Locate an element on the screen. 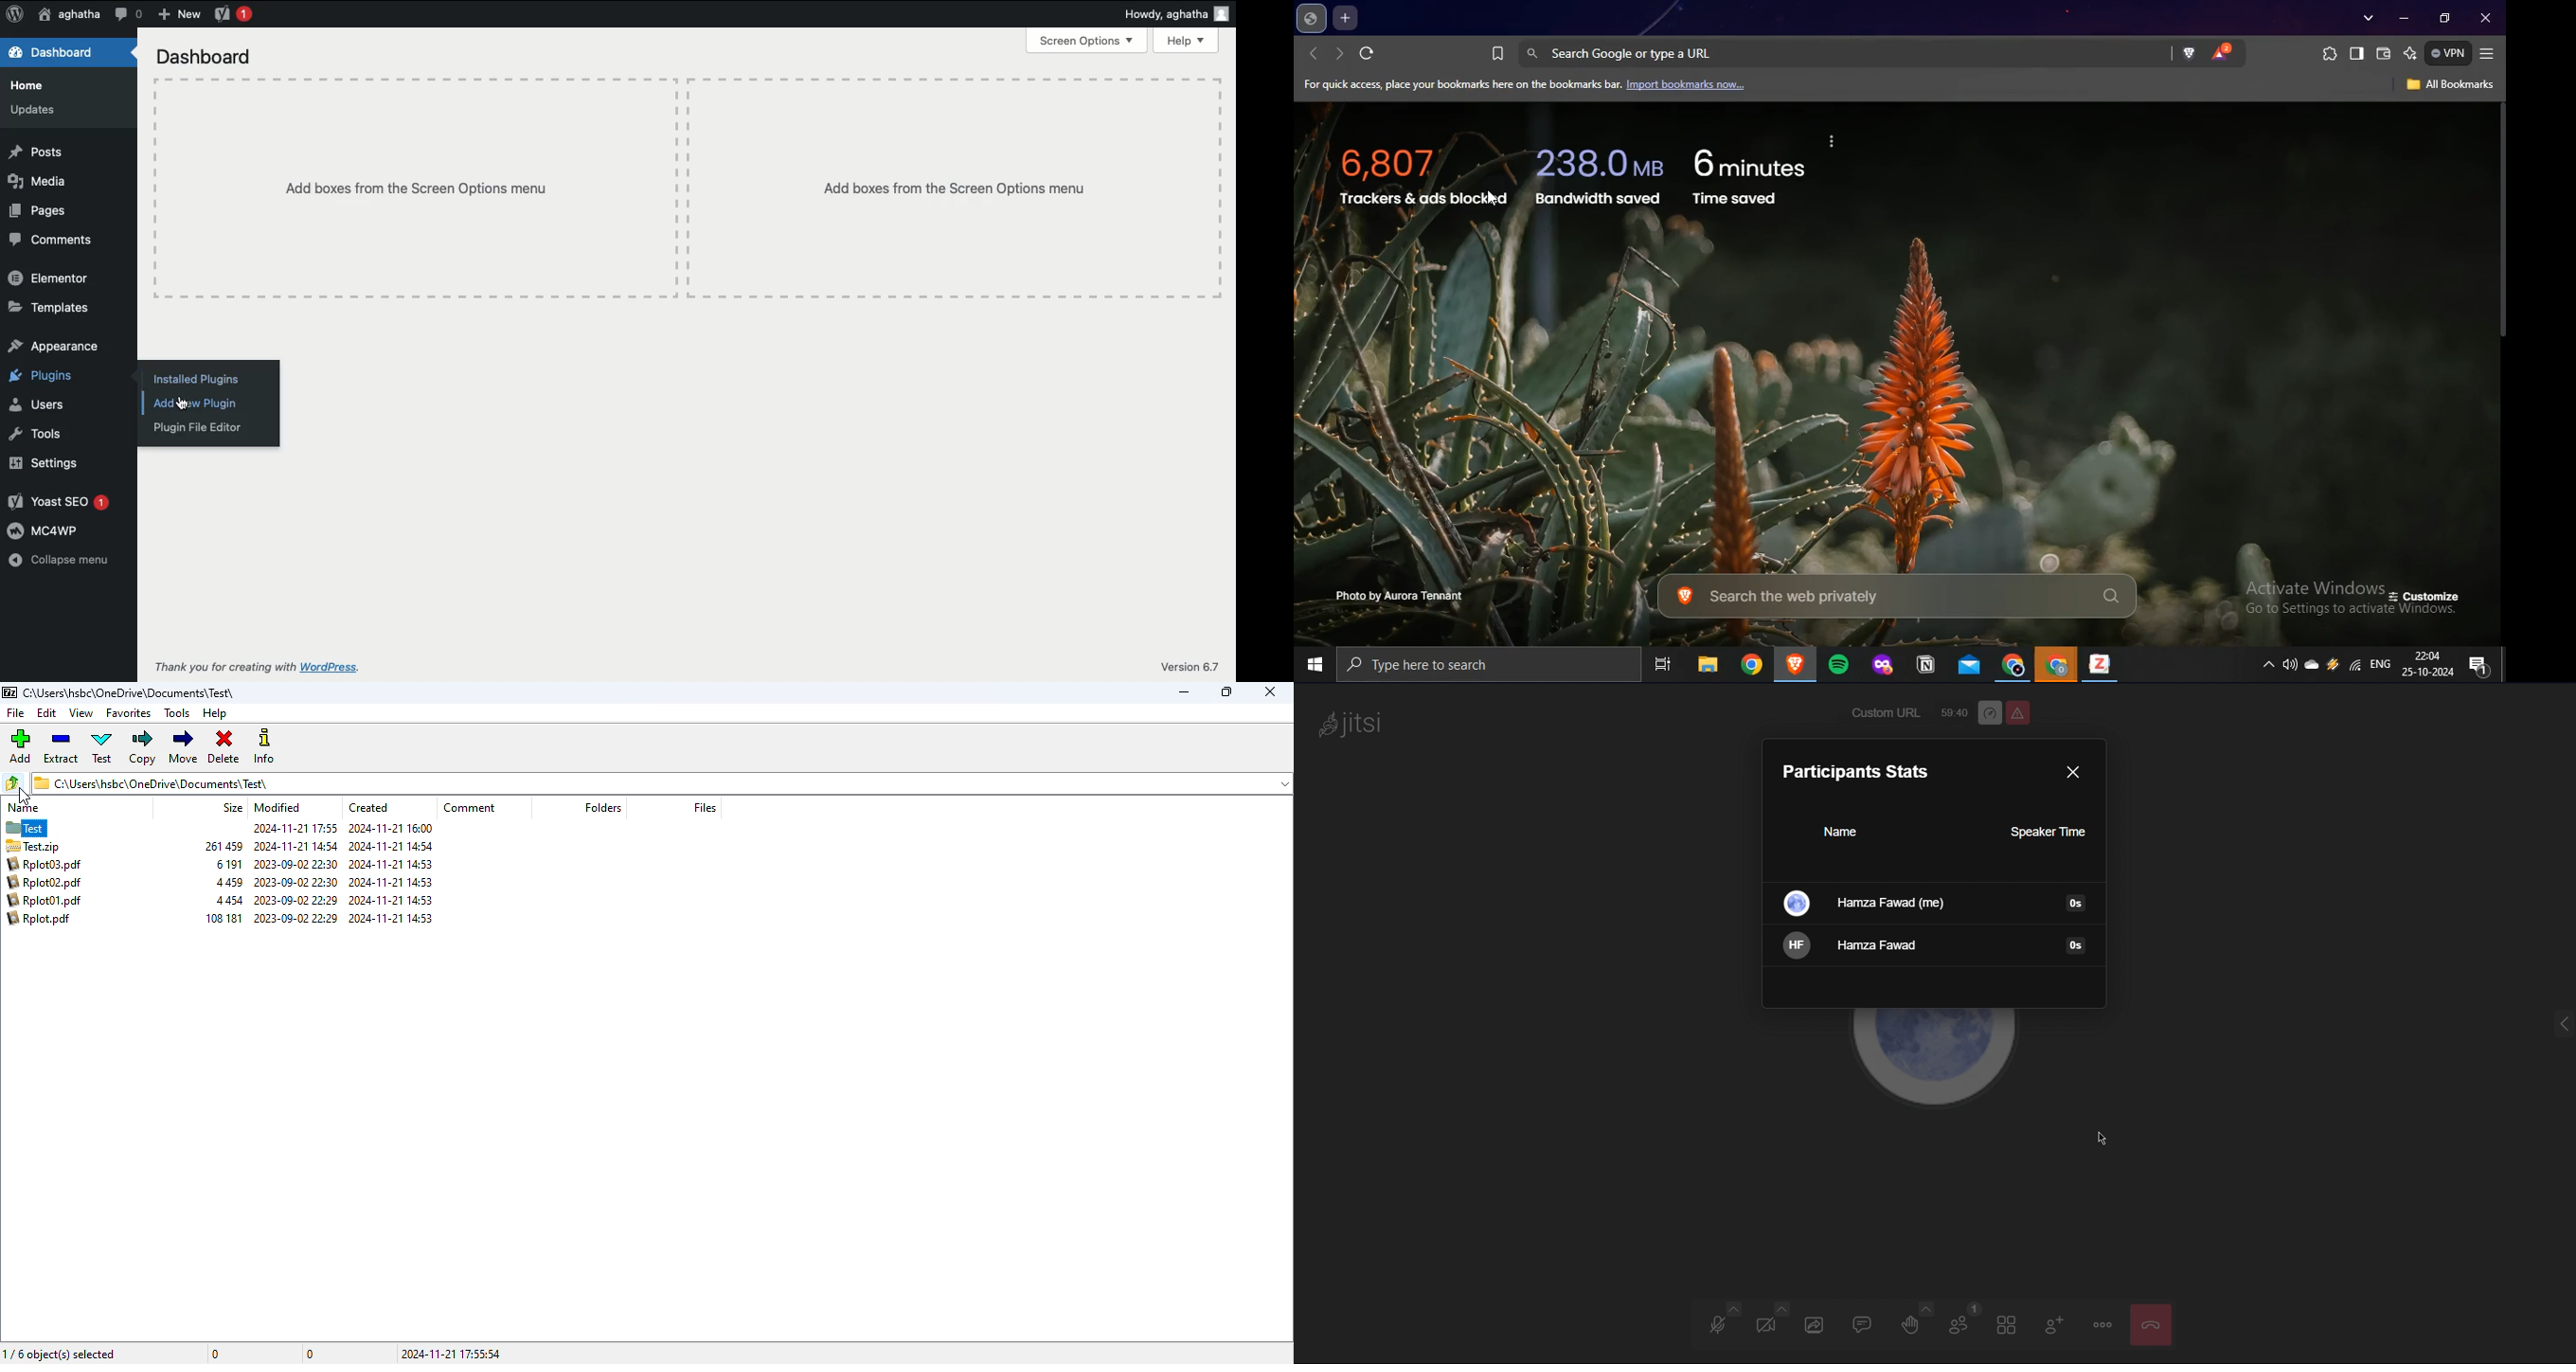  pinned is located at coordinates (1310, 20).